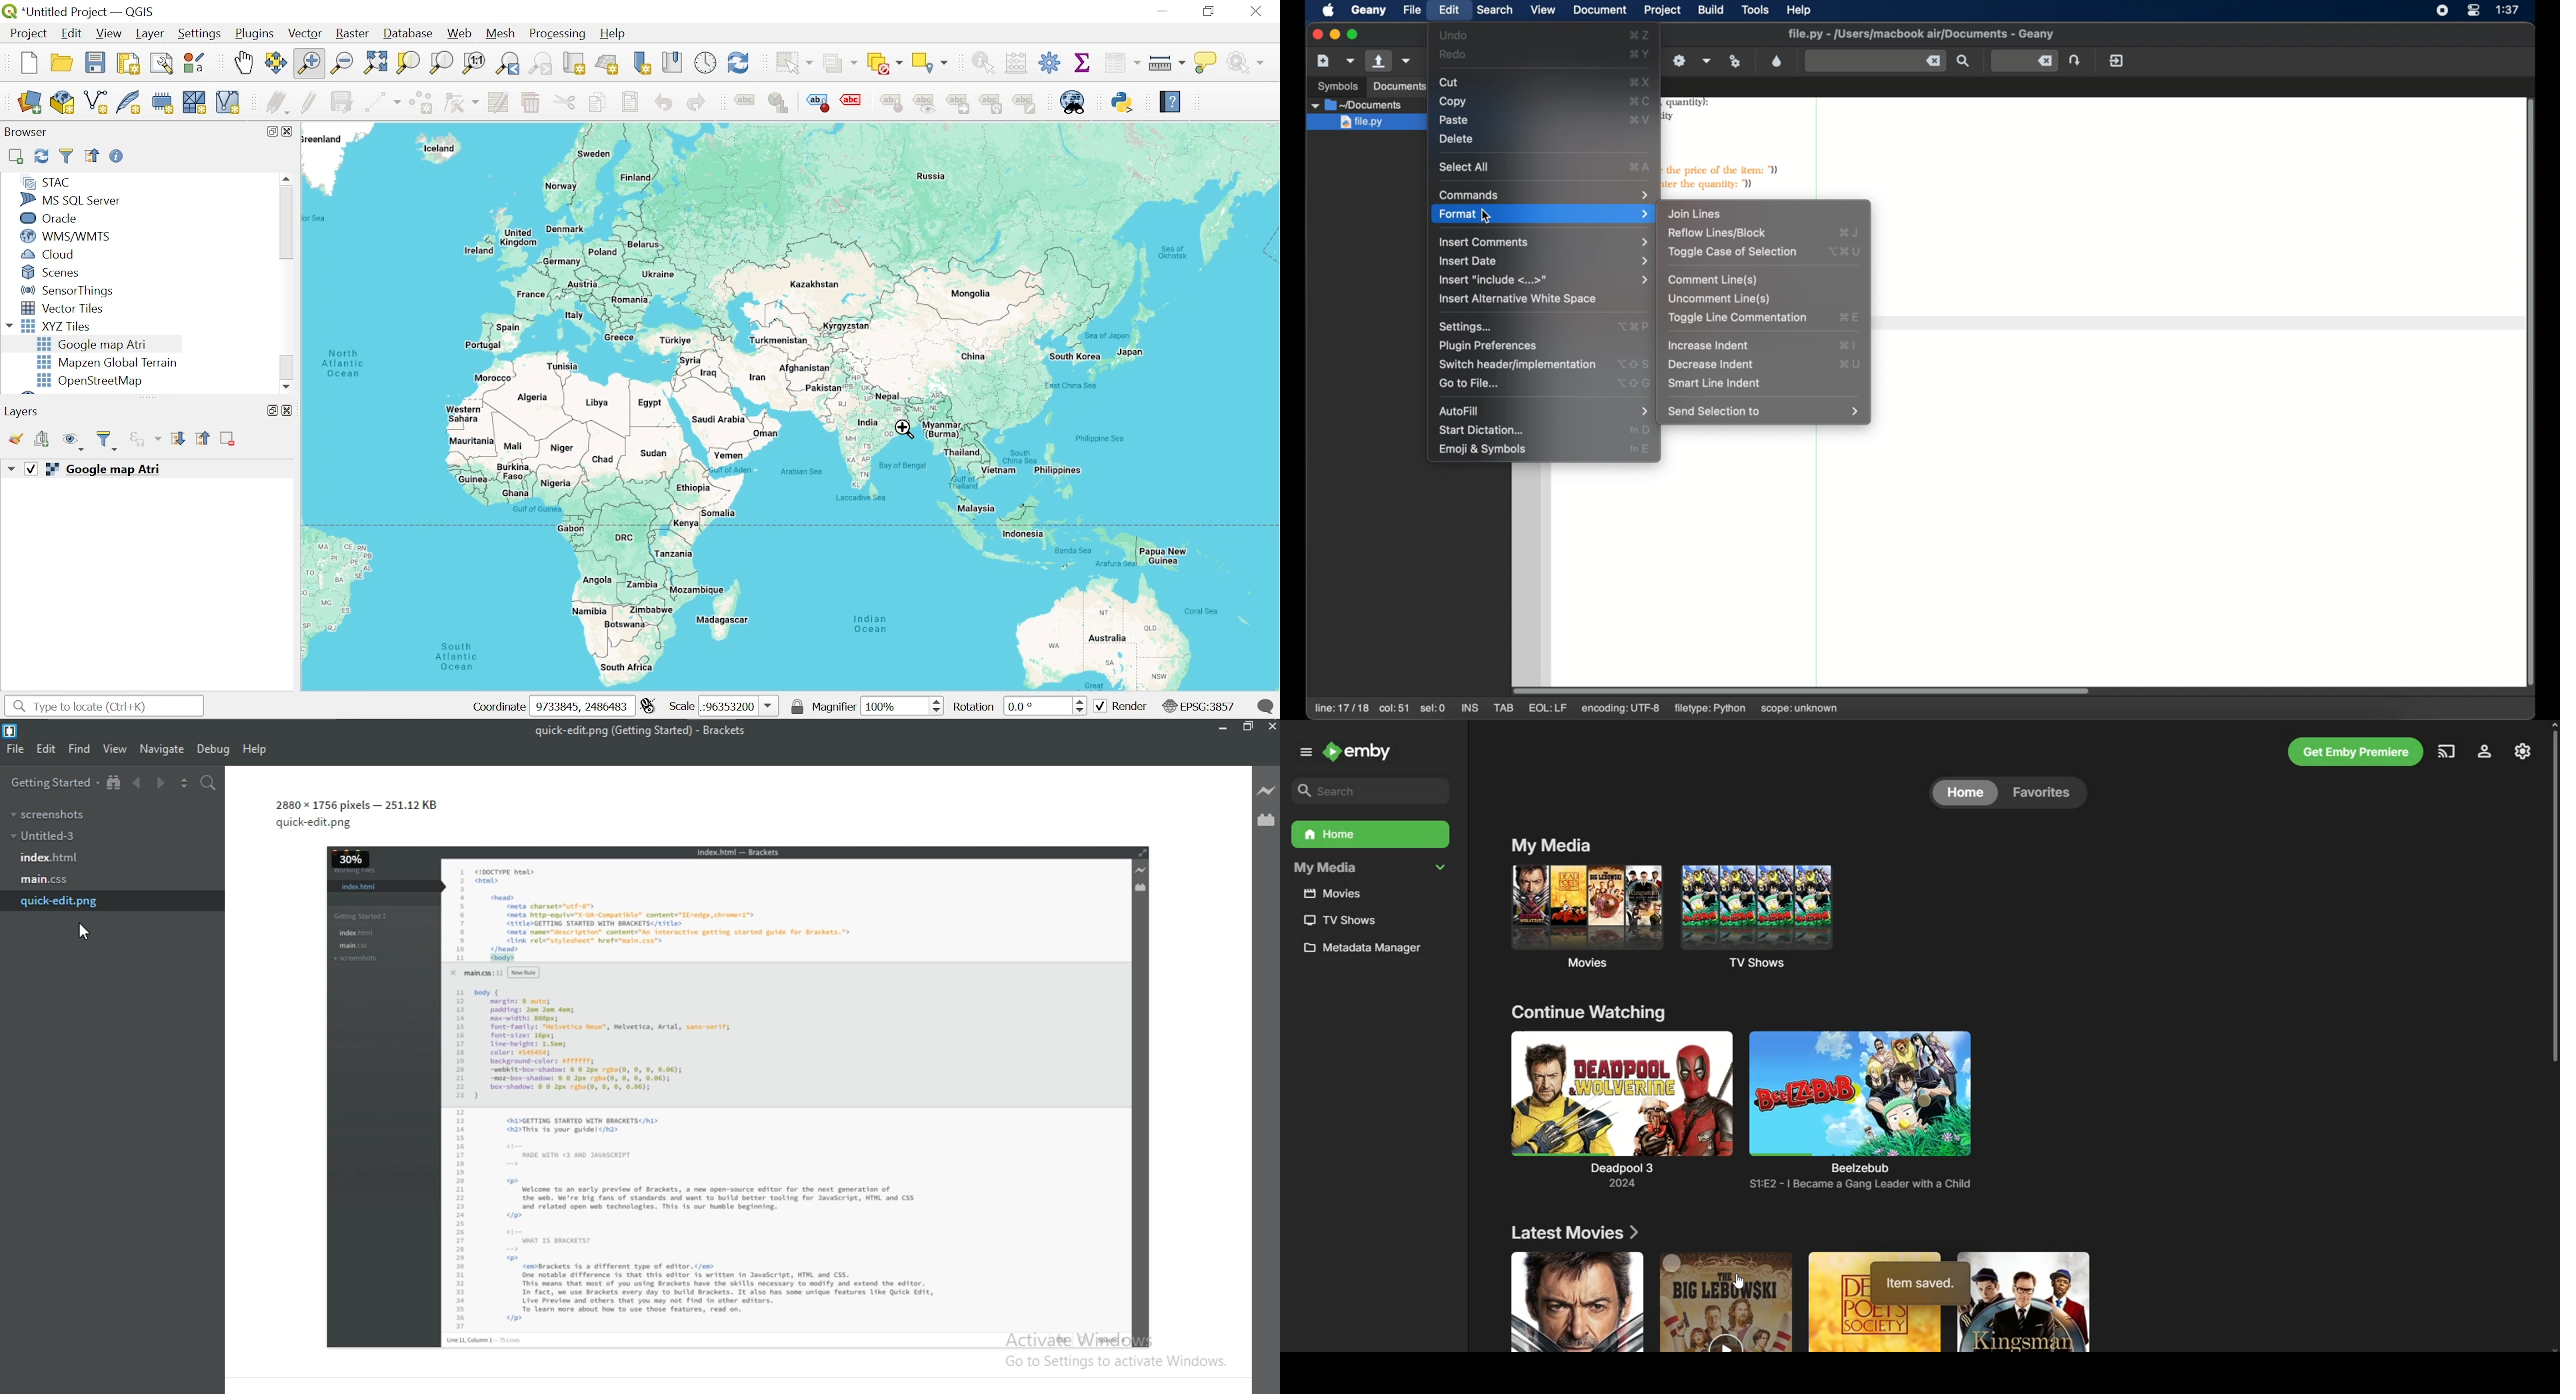 This screenshot has width=2576, height=1400. I want to click on quit geany, so click(2116, 60).